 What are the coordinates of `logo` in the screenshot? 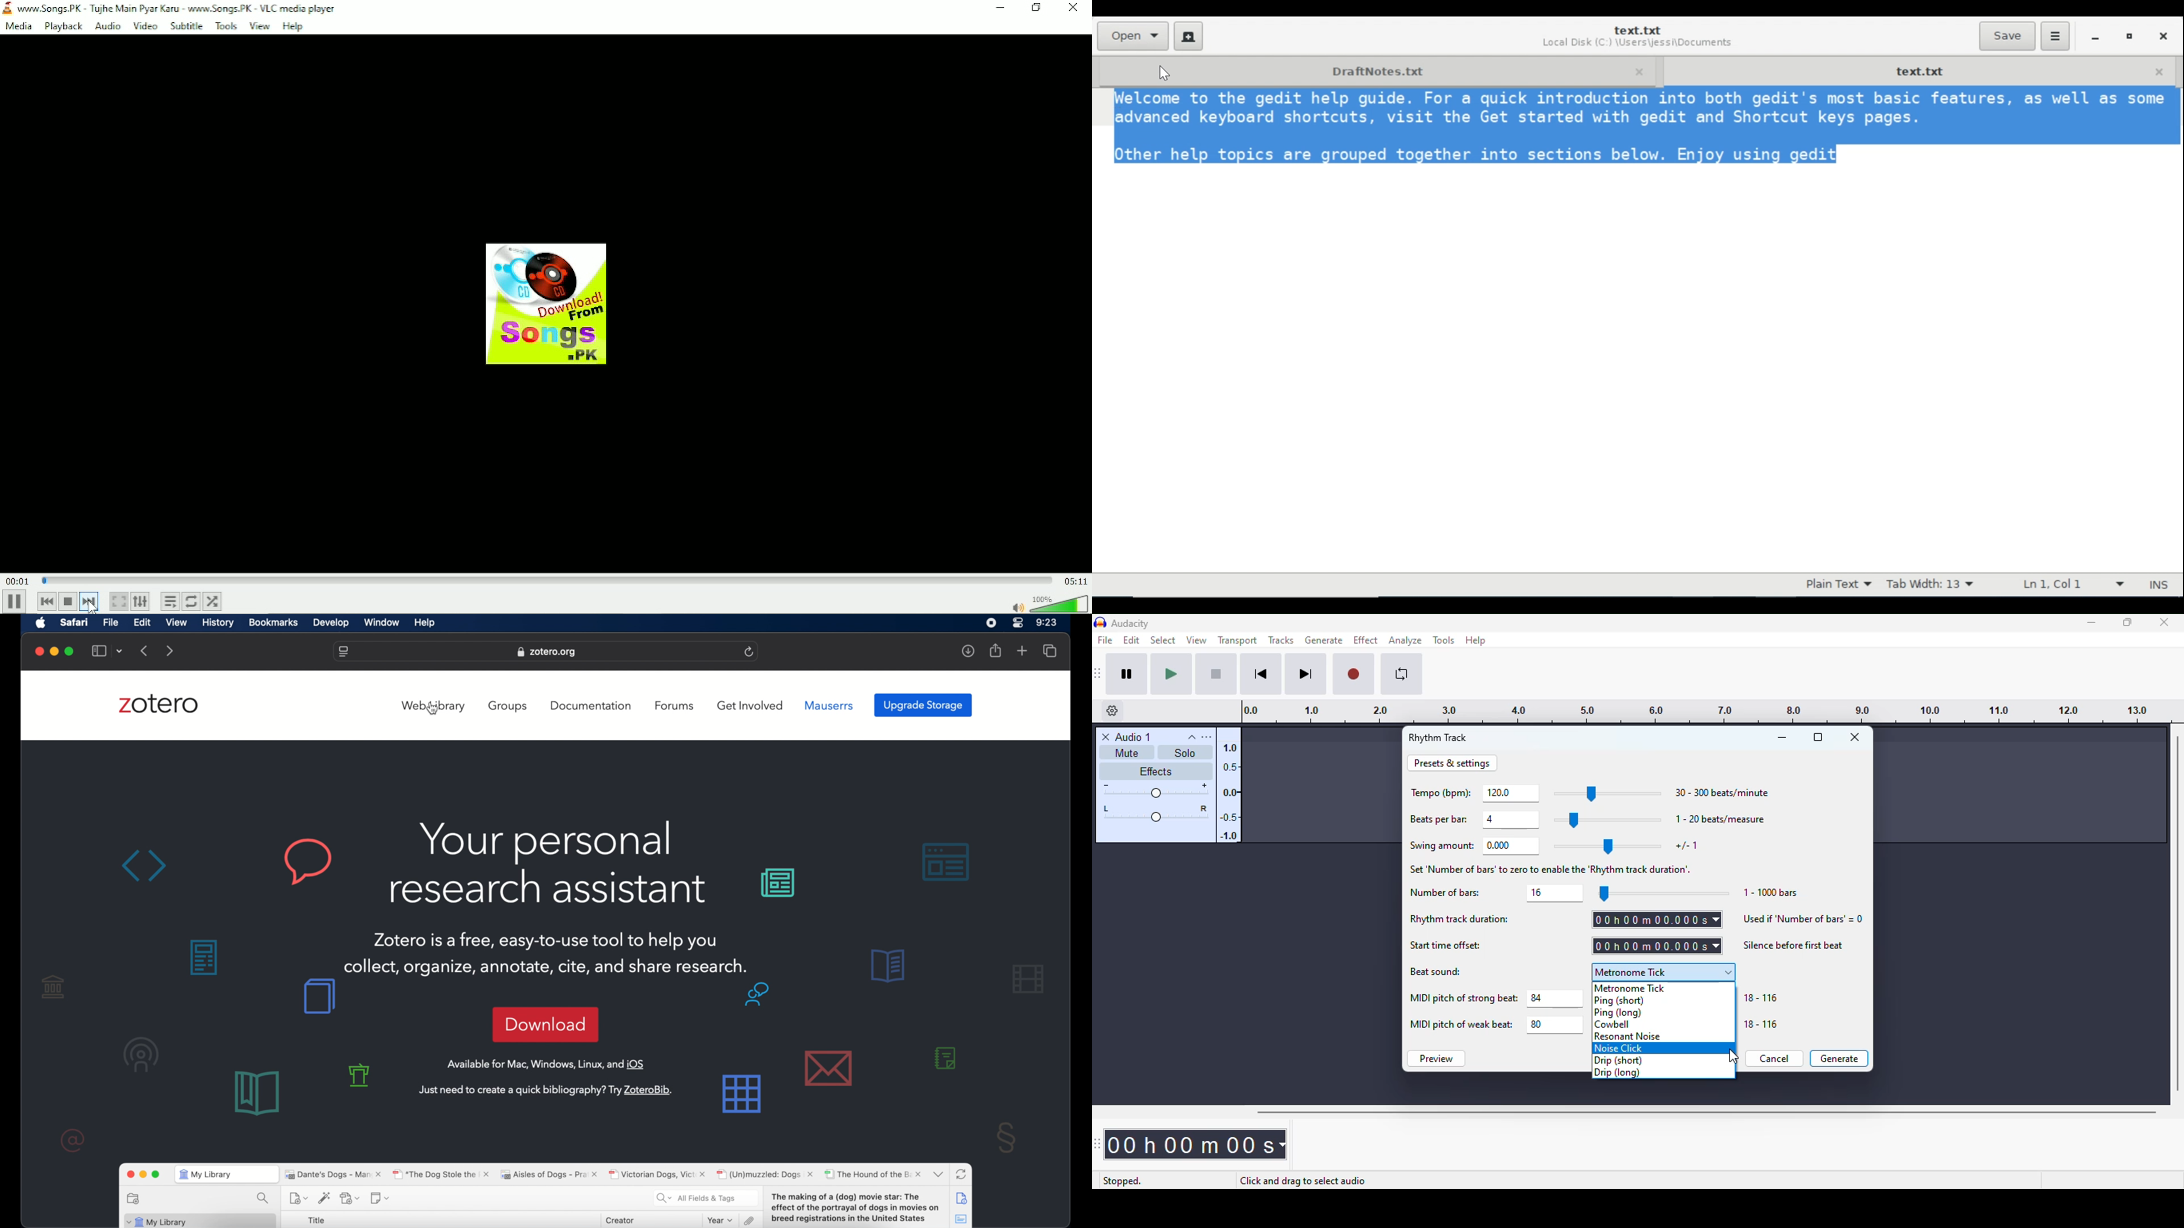 It's located at (1100, 622).